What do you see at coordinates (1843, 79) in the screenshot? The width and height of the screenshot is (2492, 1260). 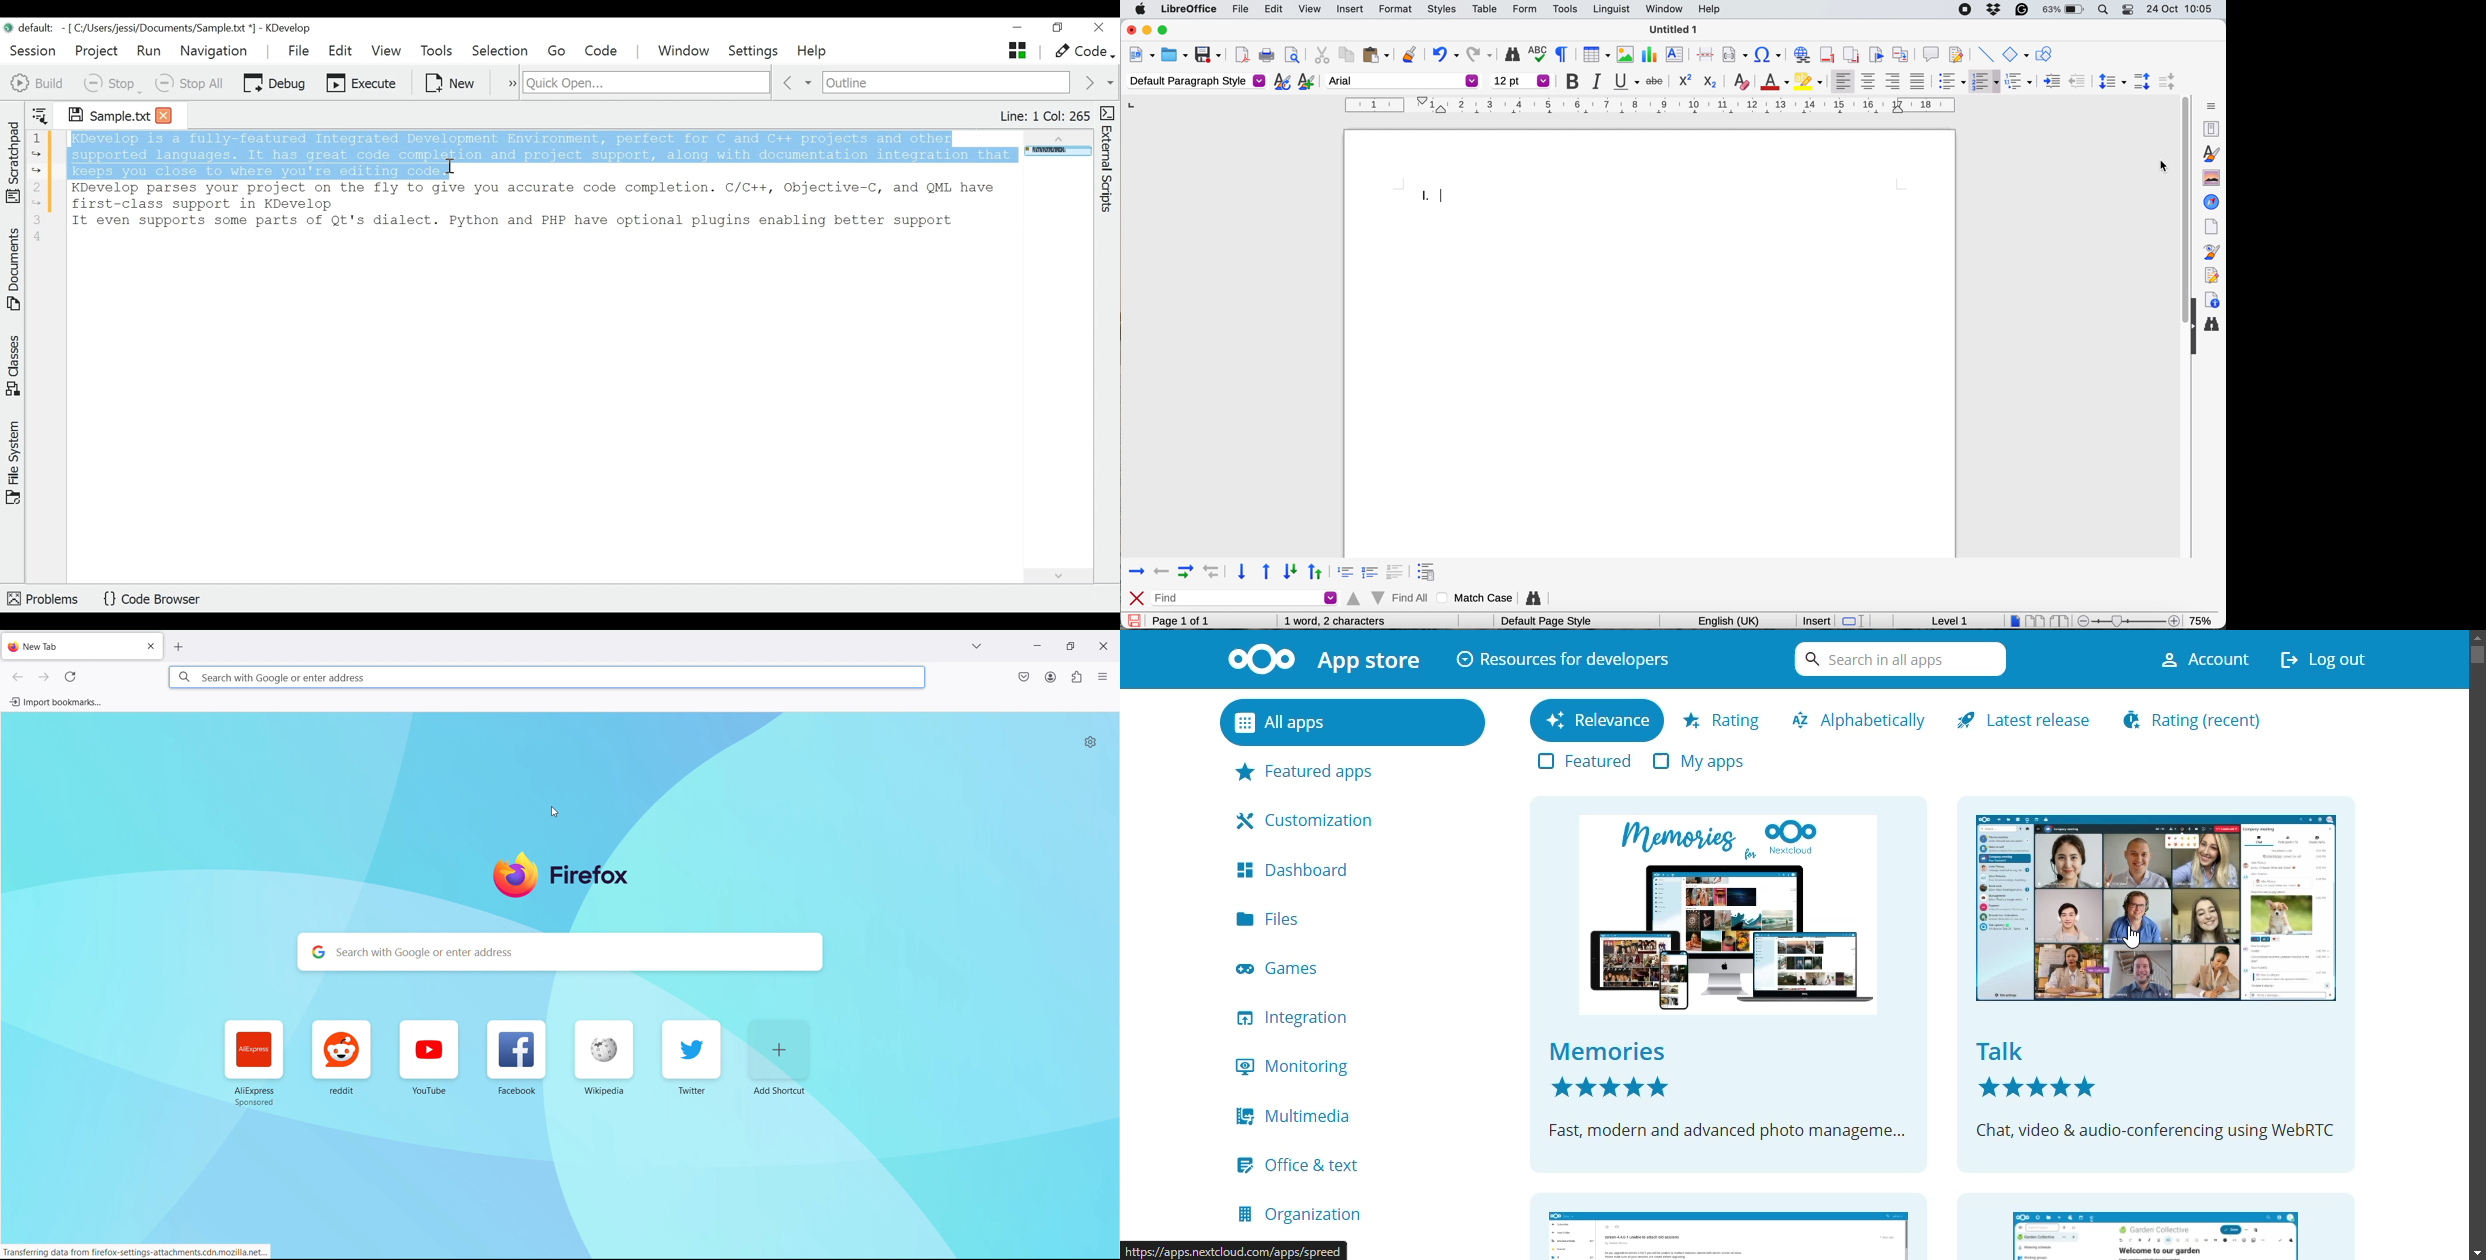 I see `align left` at bounding box center [1843, 79].